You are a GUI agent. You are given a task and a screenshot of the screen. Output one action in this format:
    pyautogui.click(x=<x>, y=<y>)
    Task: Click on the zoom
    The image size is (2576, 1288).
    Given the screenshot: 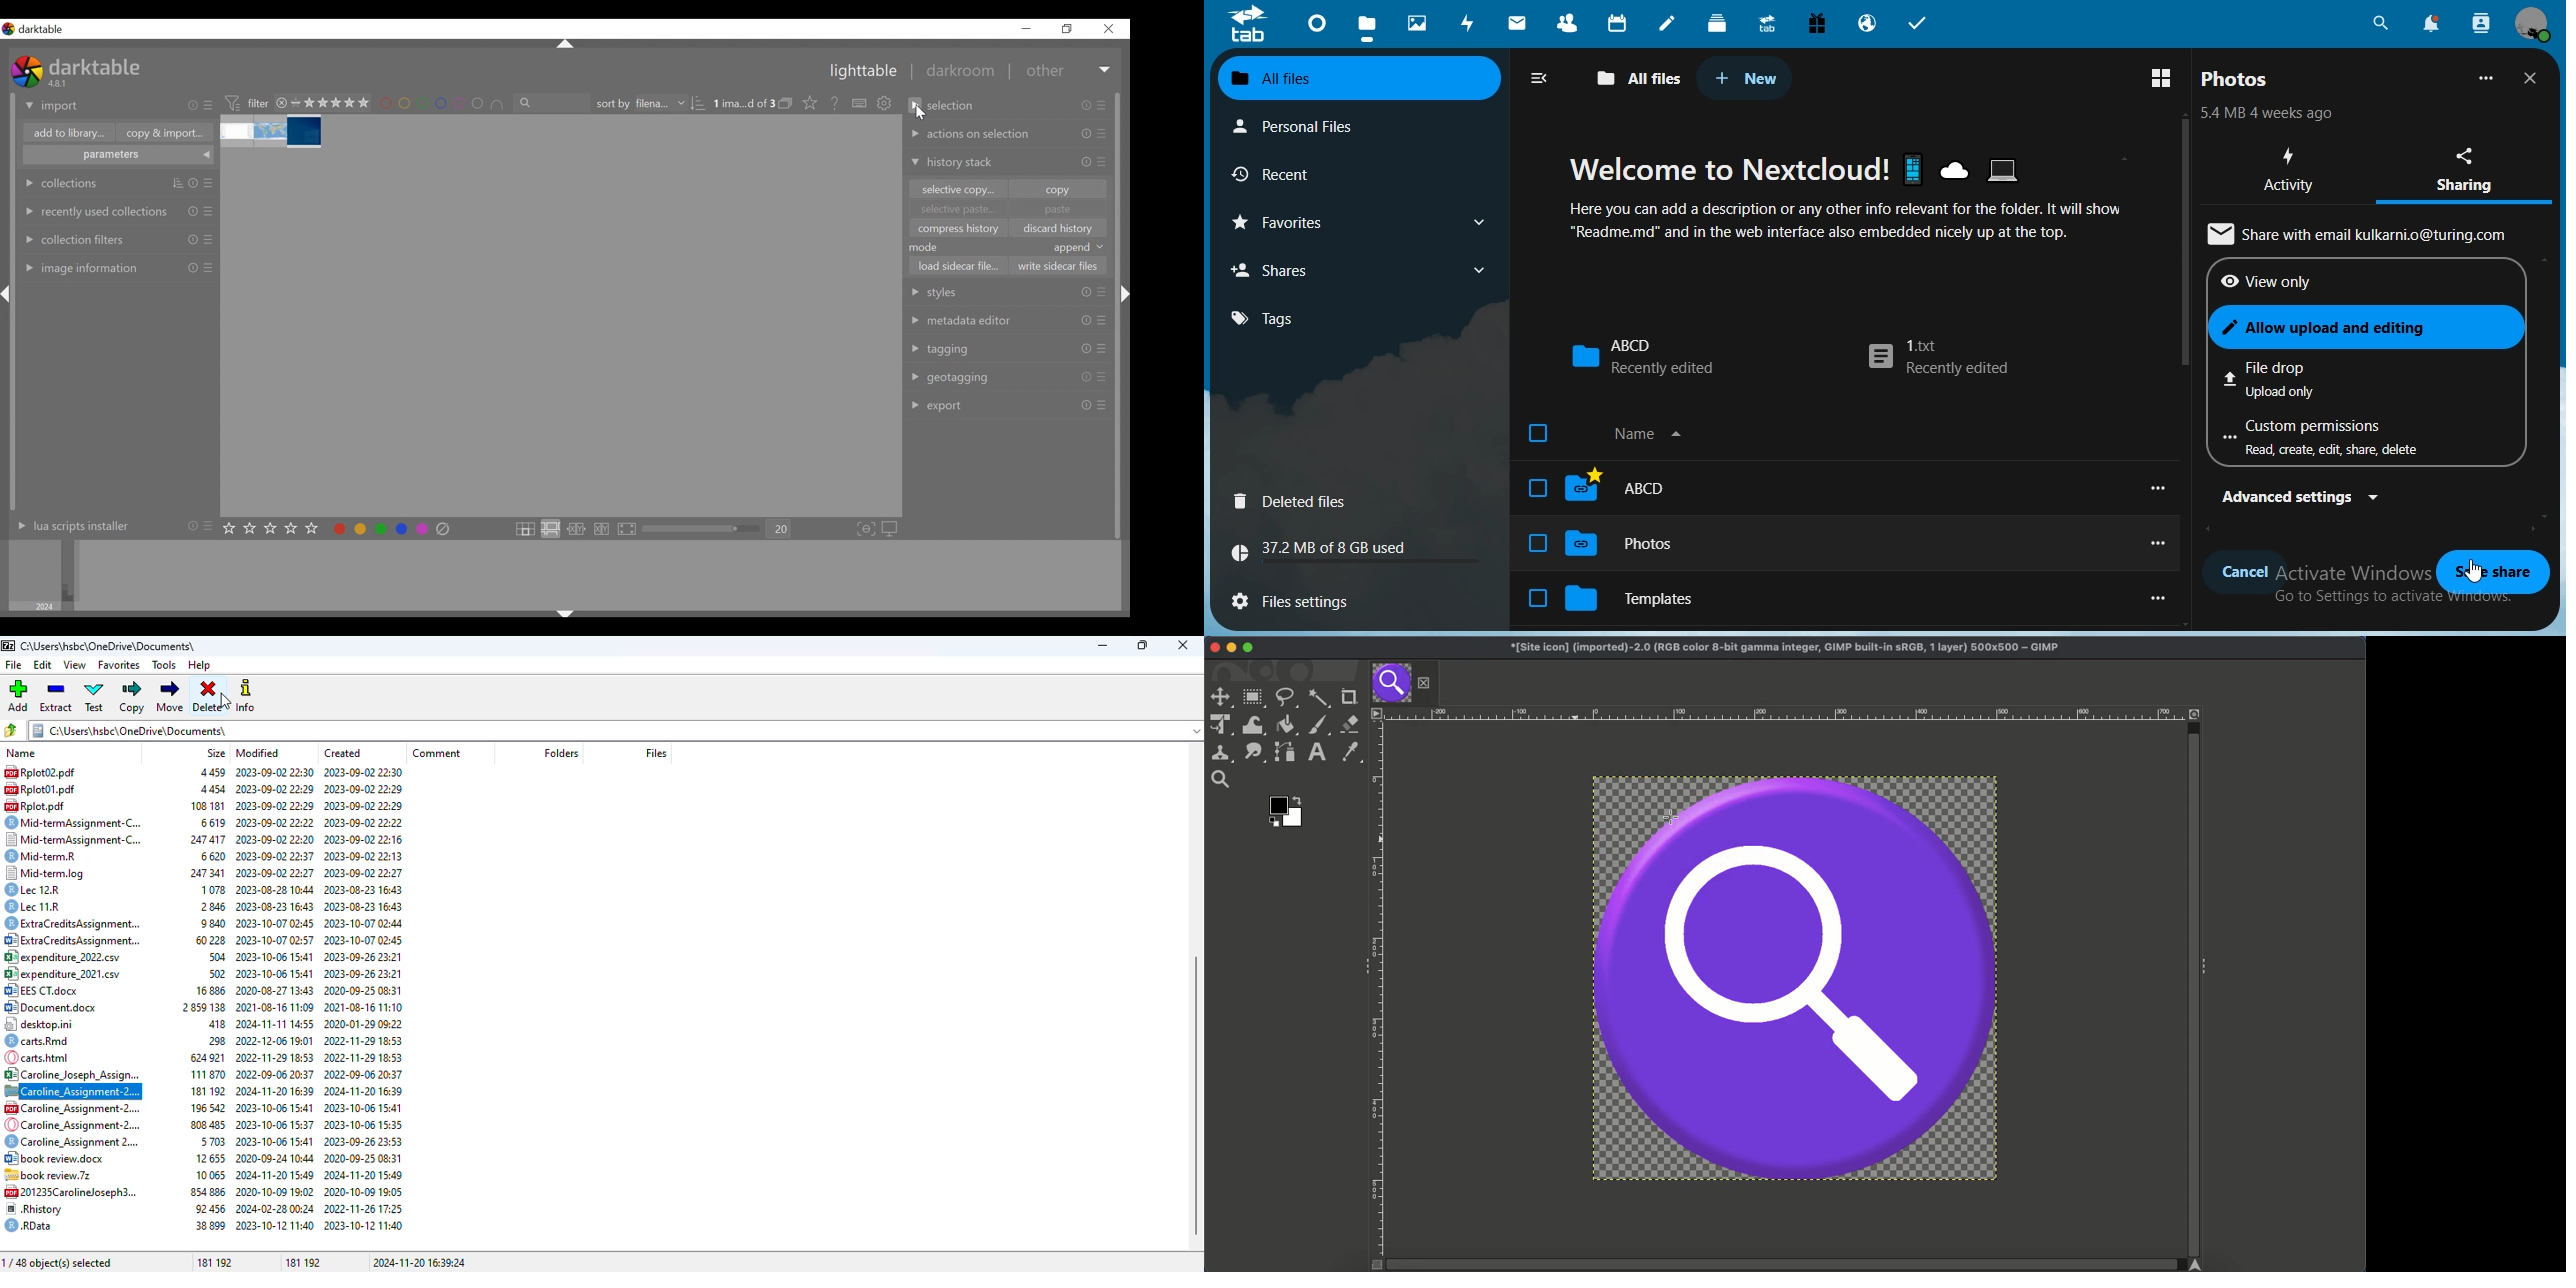 What is the action you would take?
    pyautogui.click(x=702, y=529)
    